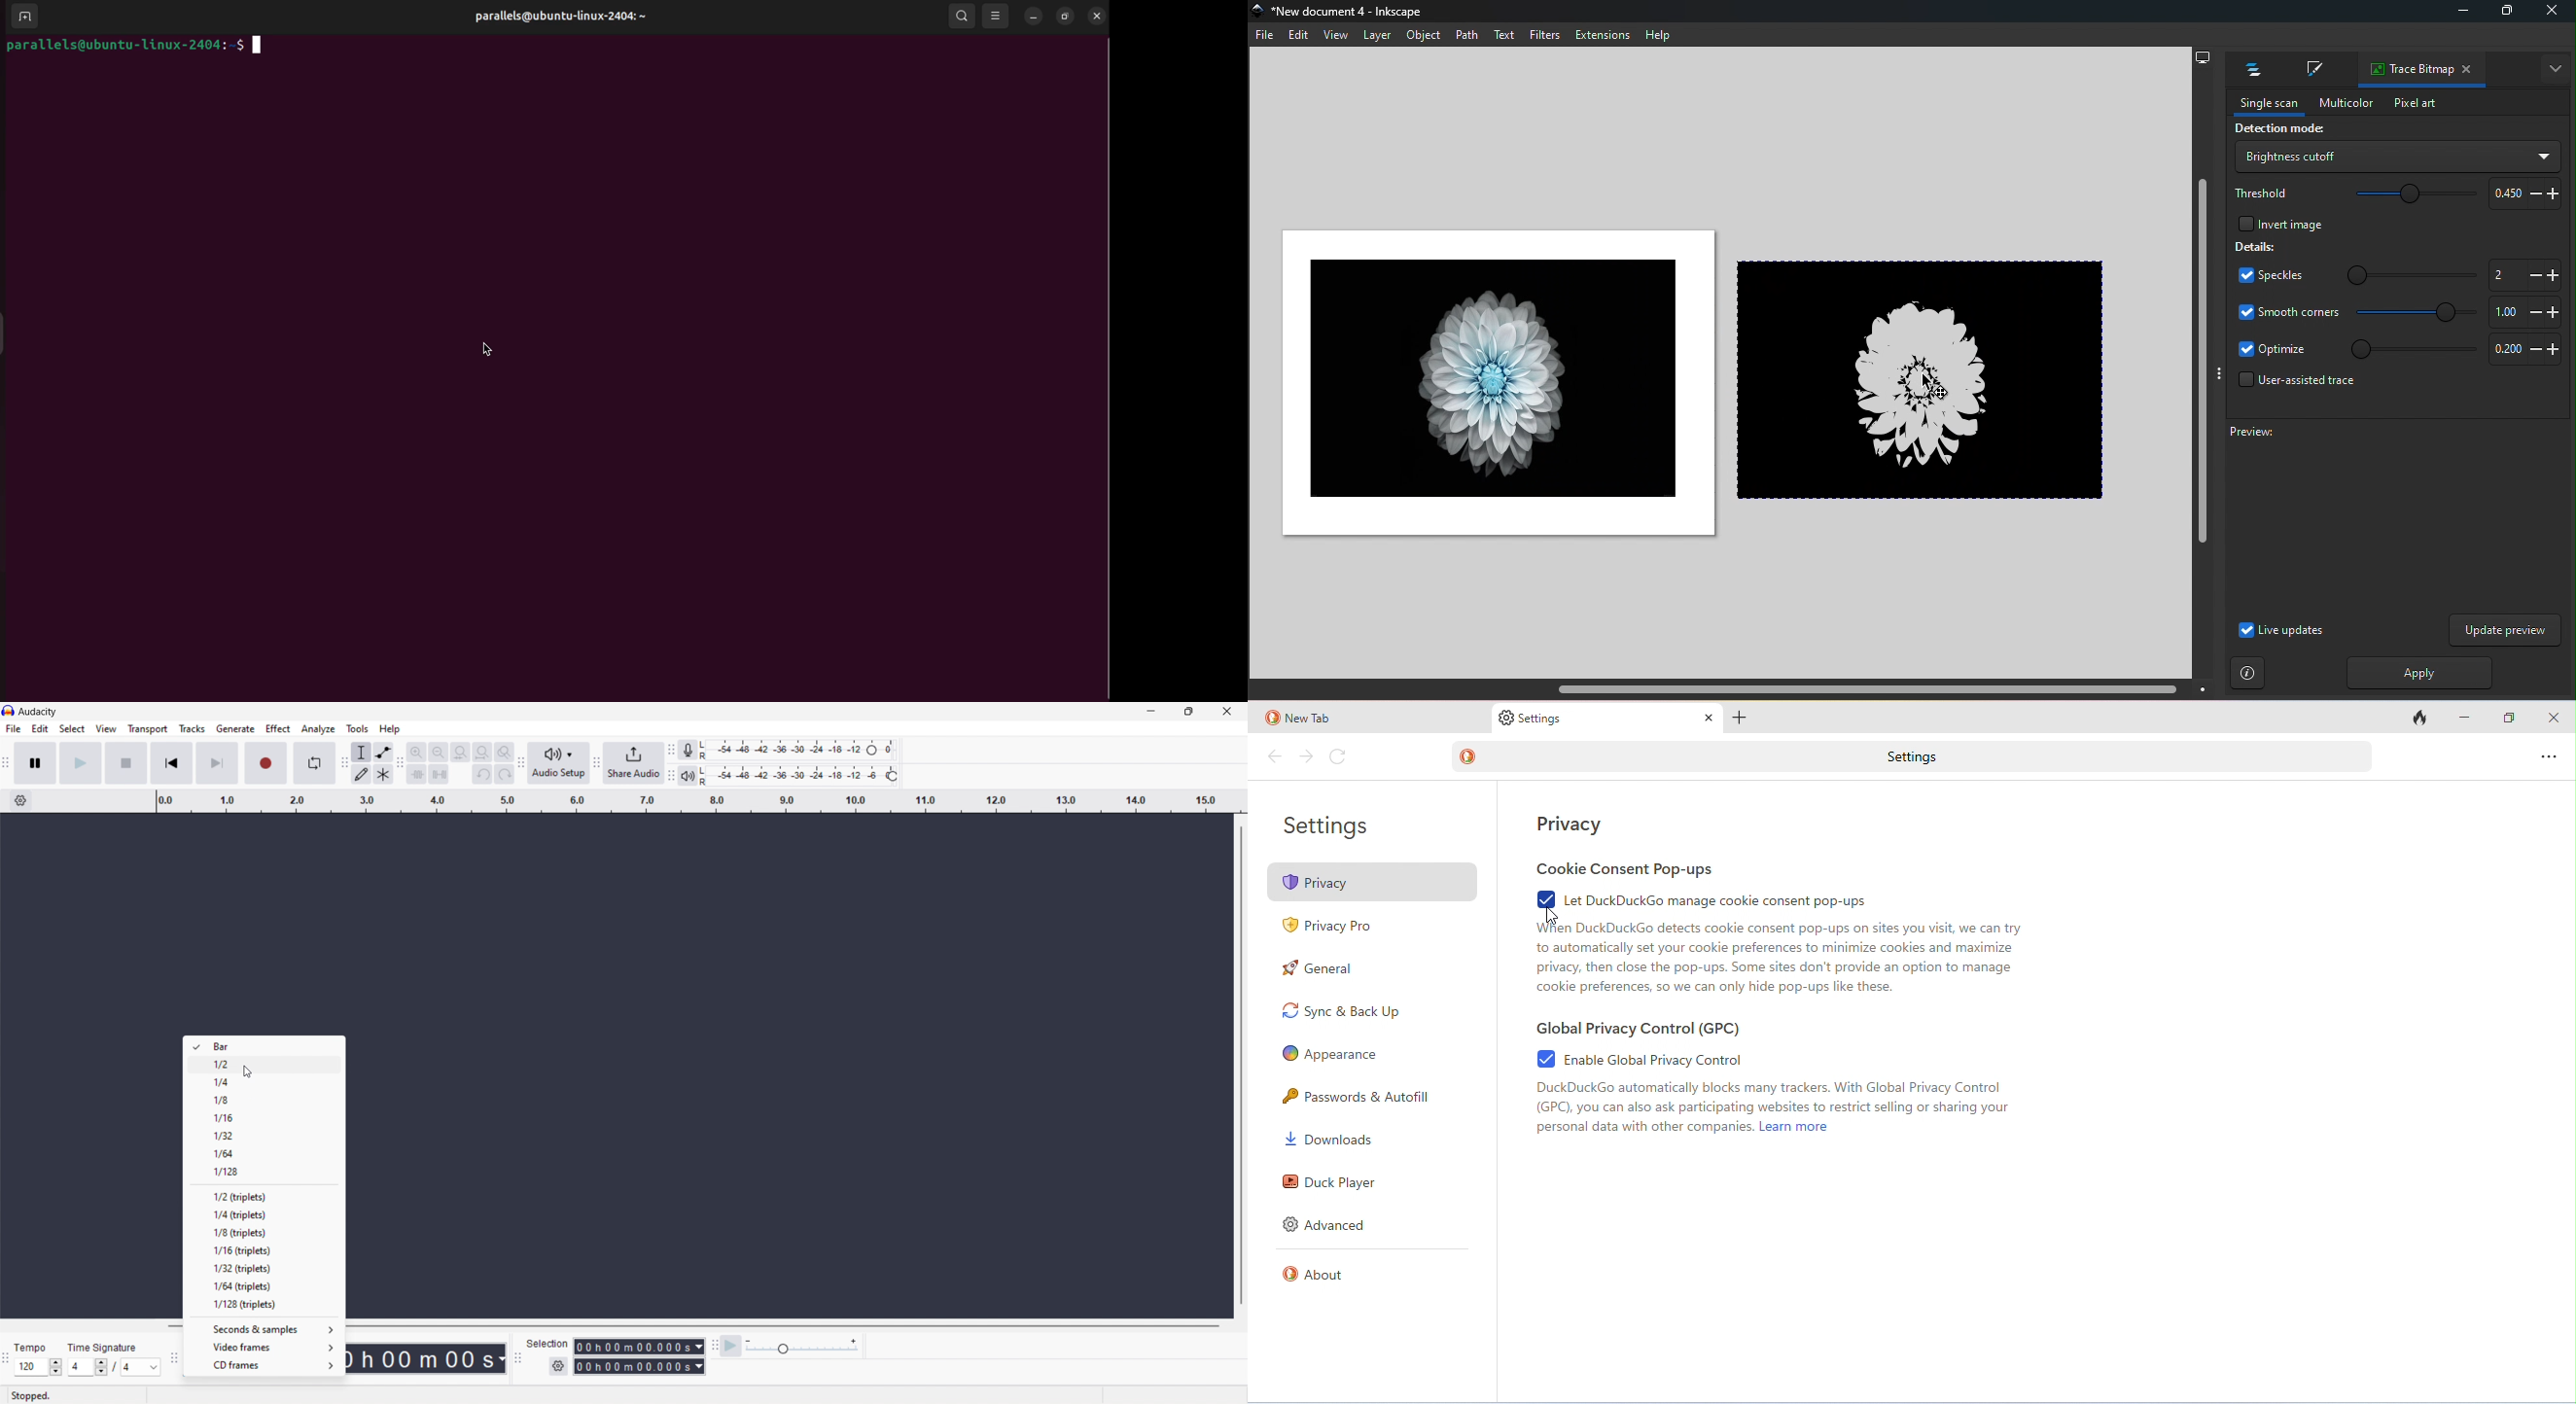 This screenshot has width=2576, height=1428. Describe the element at coordinates (263, 1171) in the screenshot. I see `1/128` at that location.